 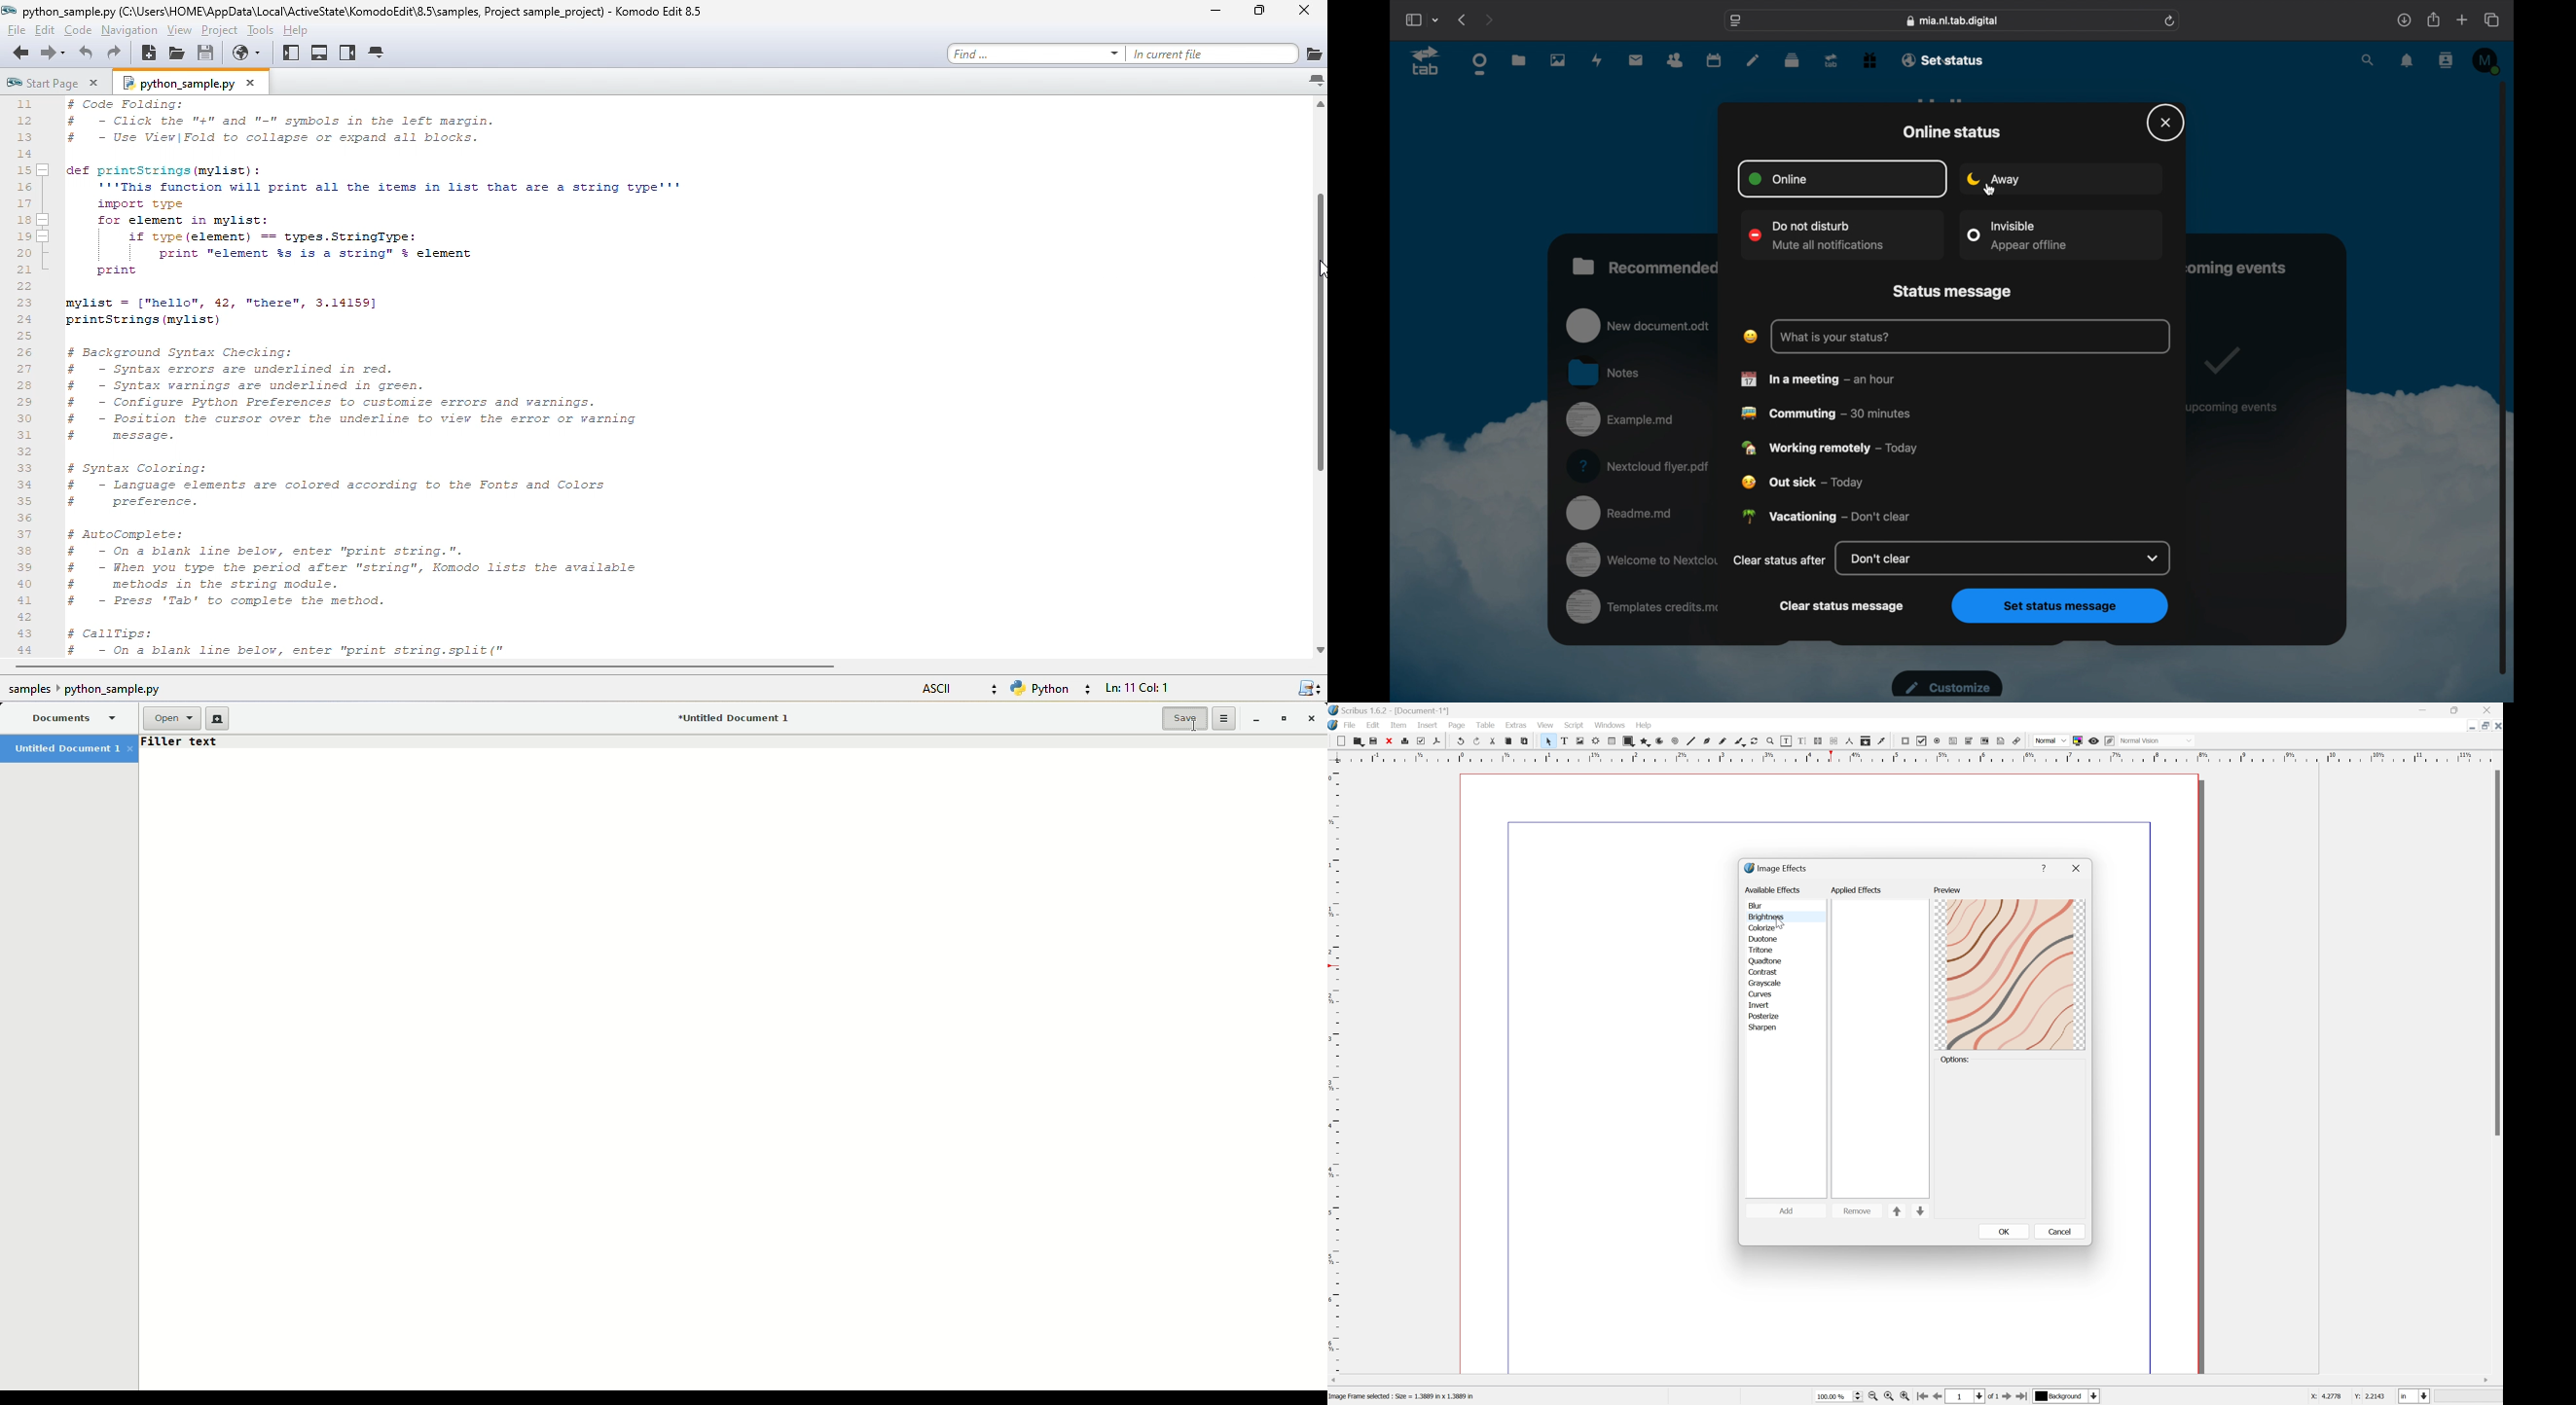 What do you see at coordinates (1753, 60) in the screenshot?
I see `notes` at bounding box center [1753, 60].